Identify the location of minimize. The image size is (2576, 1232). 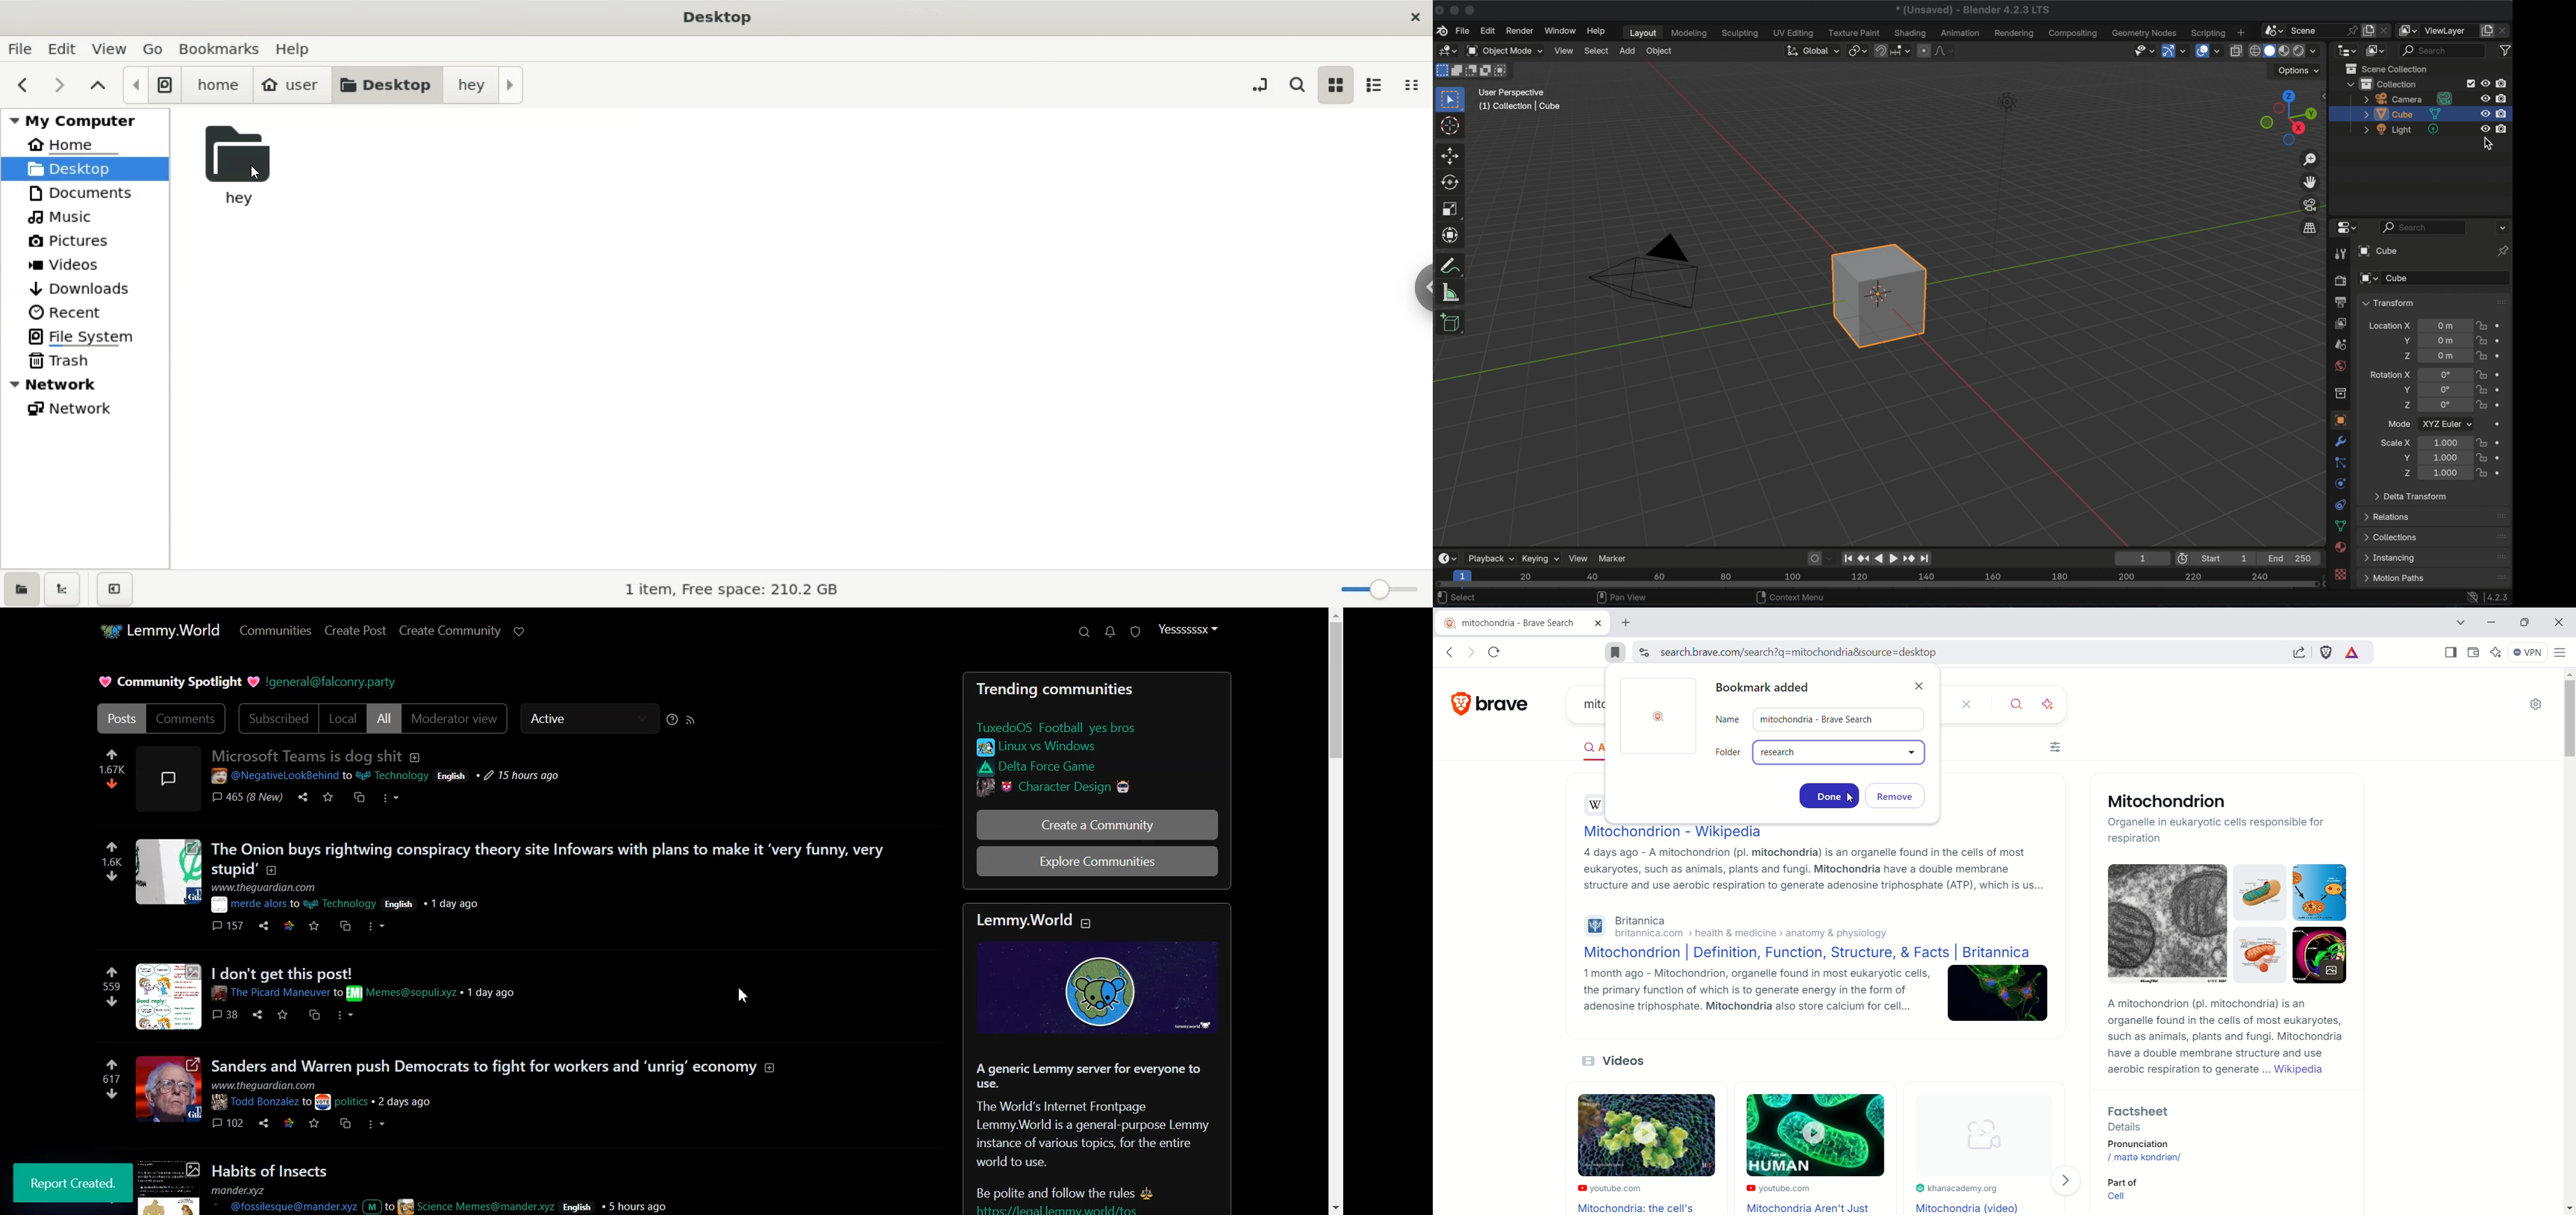
(2492, 622).